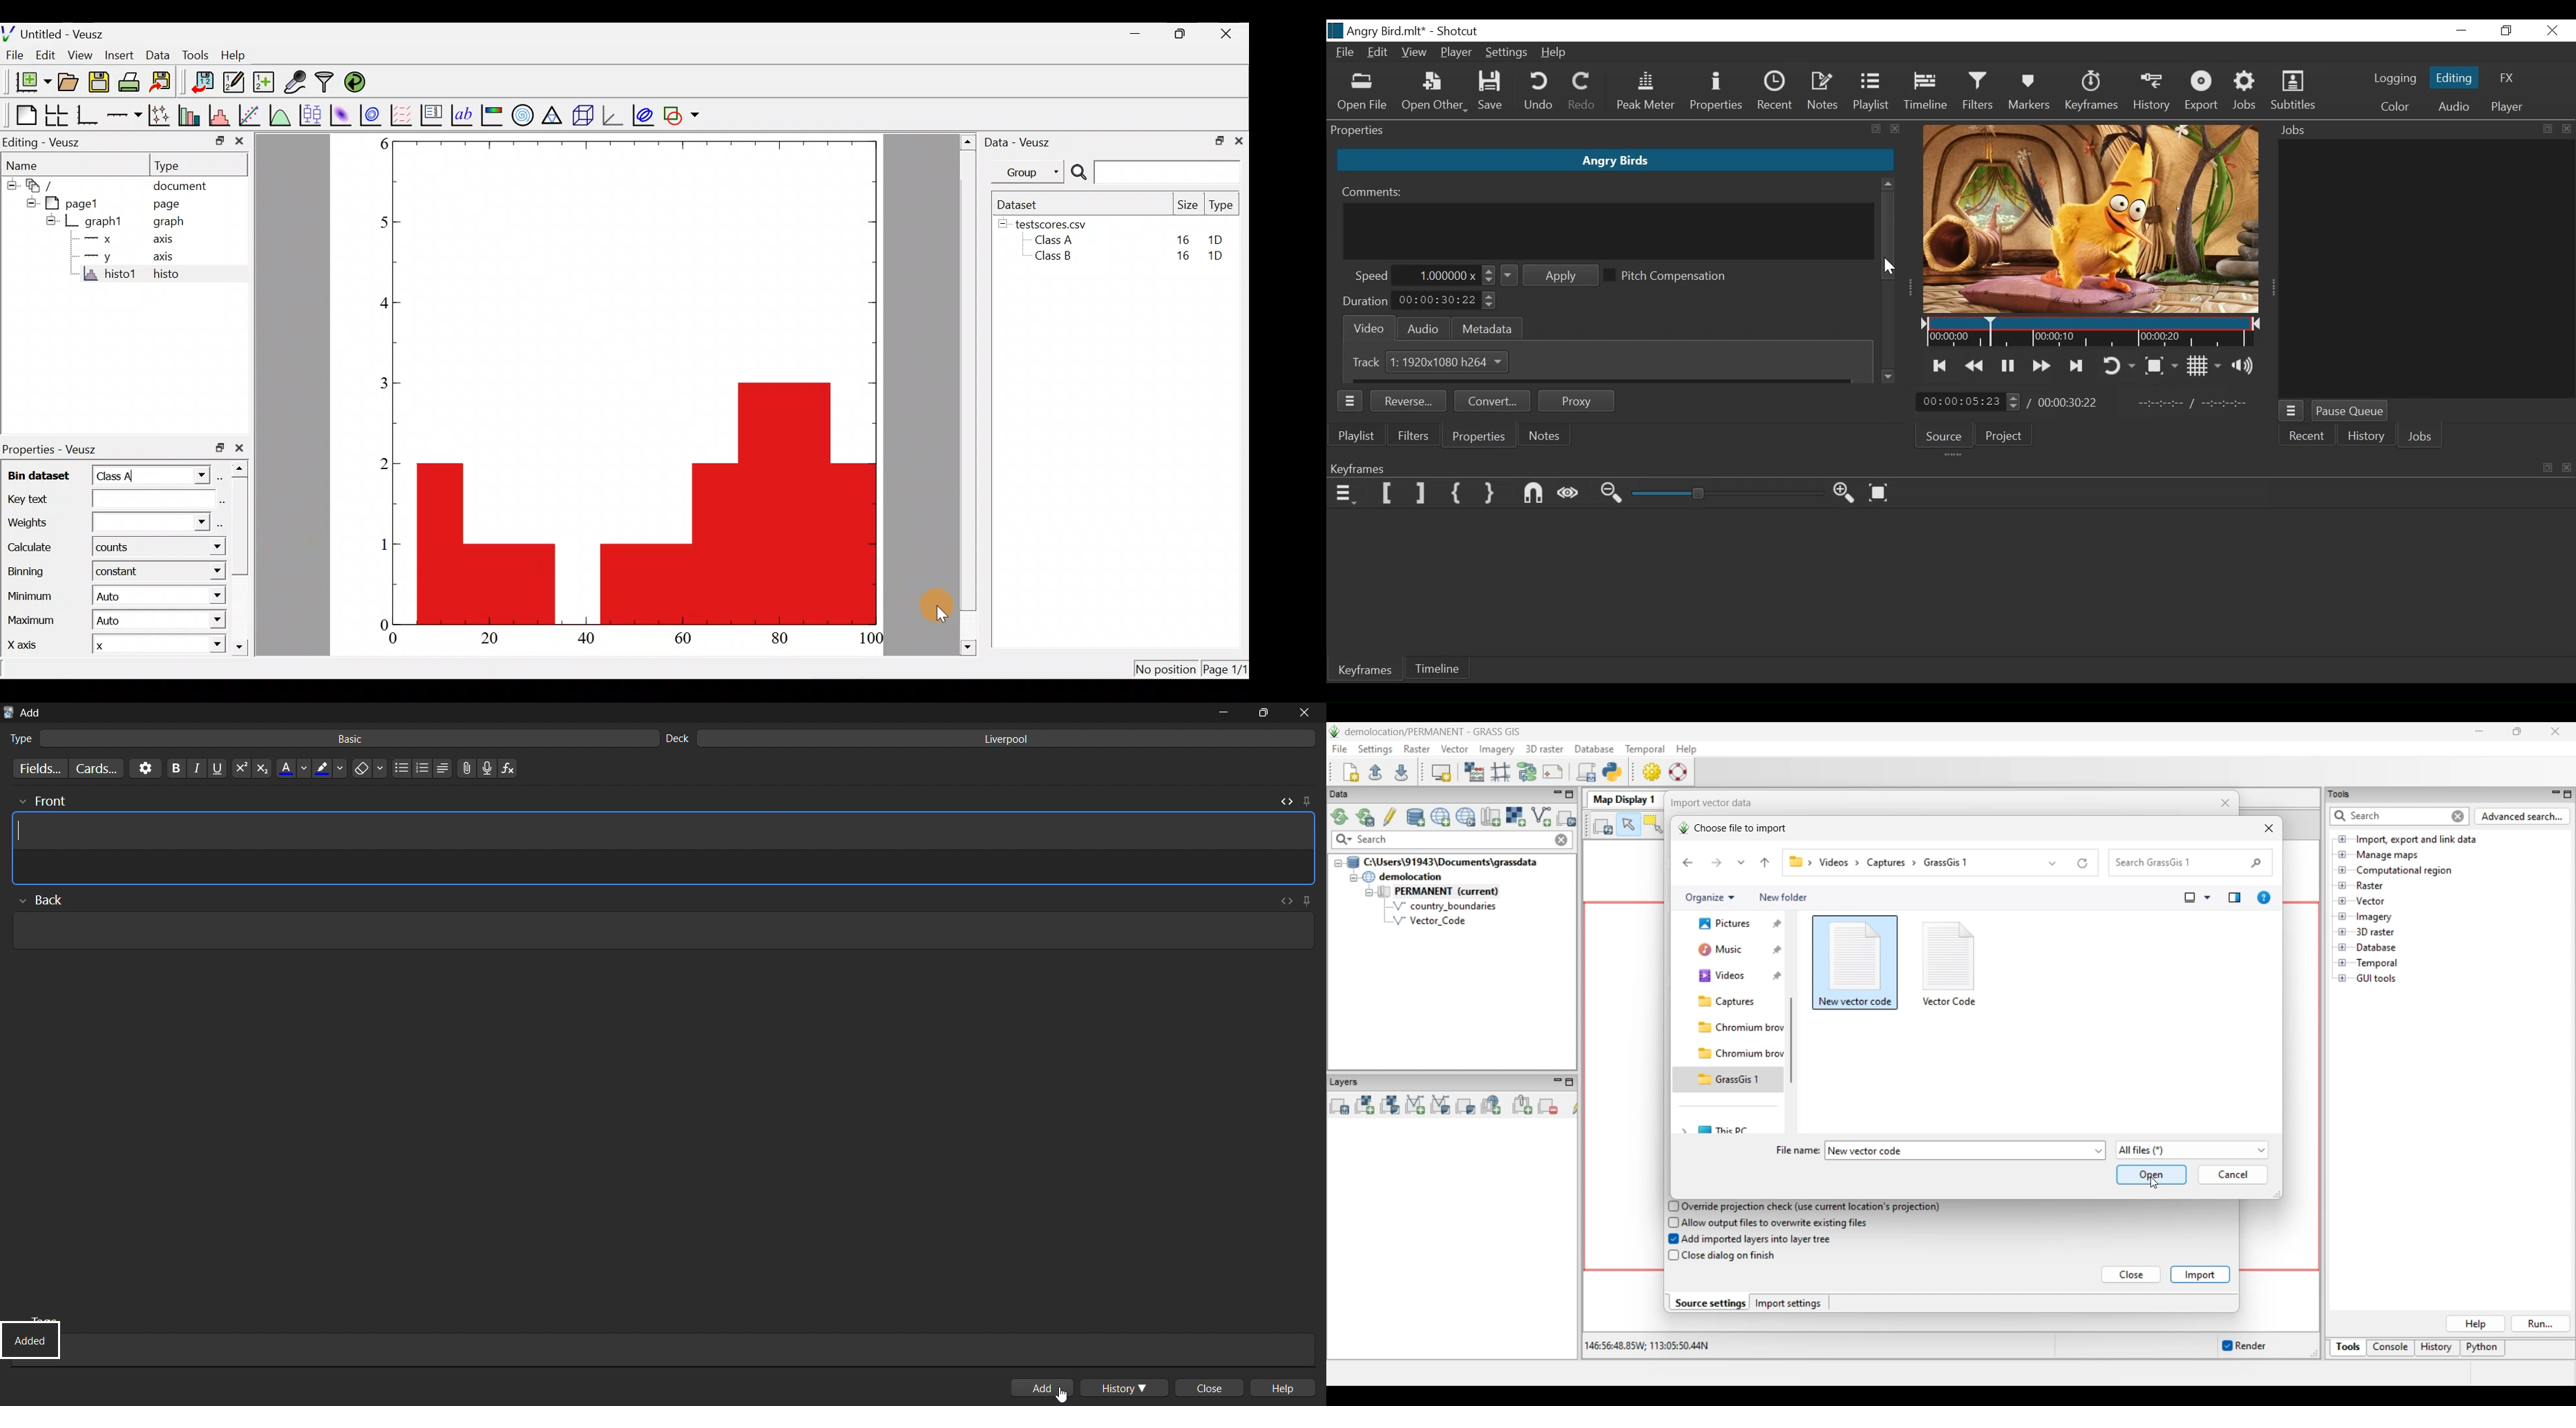  What do you see at coordinates (1940, 367) in the screenshot?
I see `Skip to the previous point` at bounding box center [1940, 367].